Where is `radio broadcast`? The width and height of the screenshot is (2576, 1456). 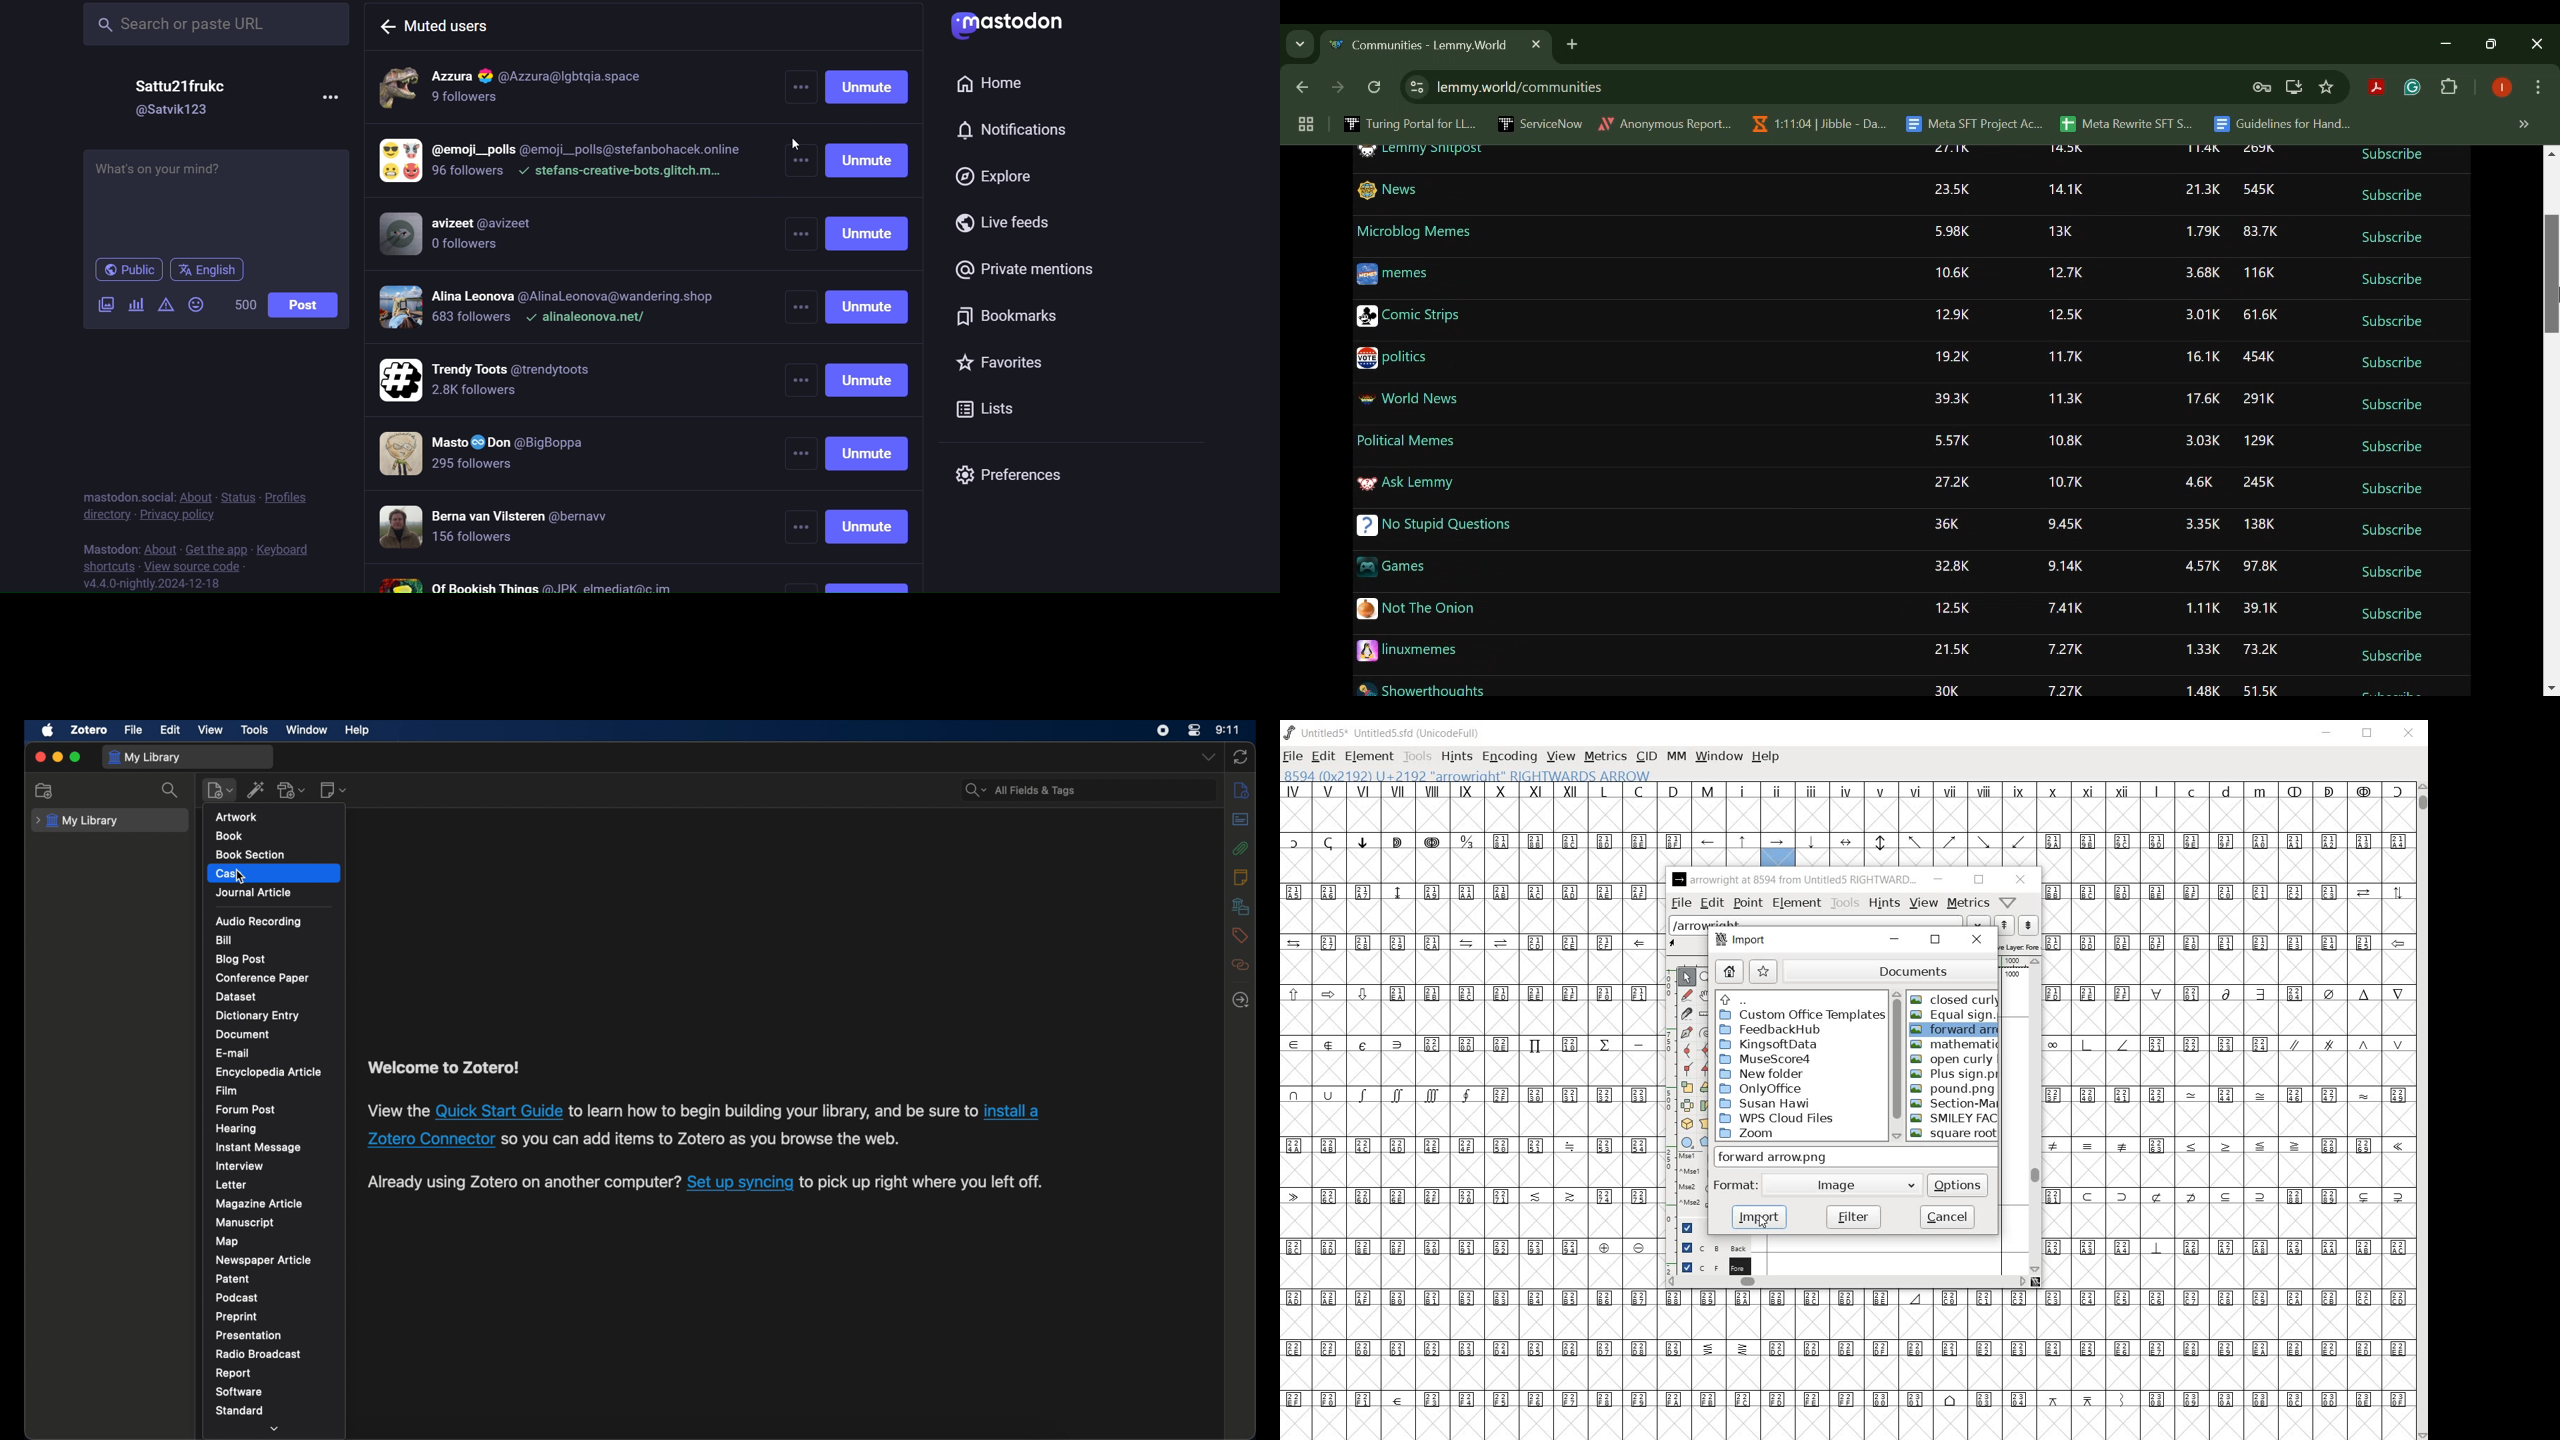
radio broadcast is located at coordinates (259, 1353).